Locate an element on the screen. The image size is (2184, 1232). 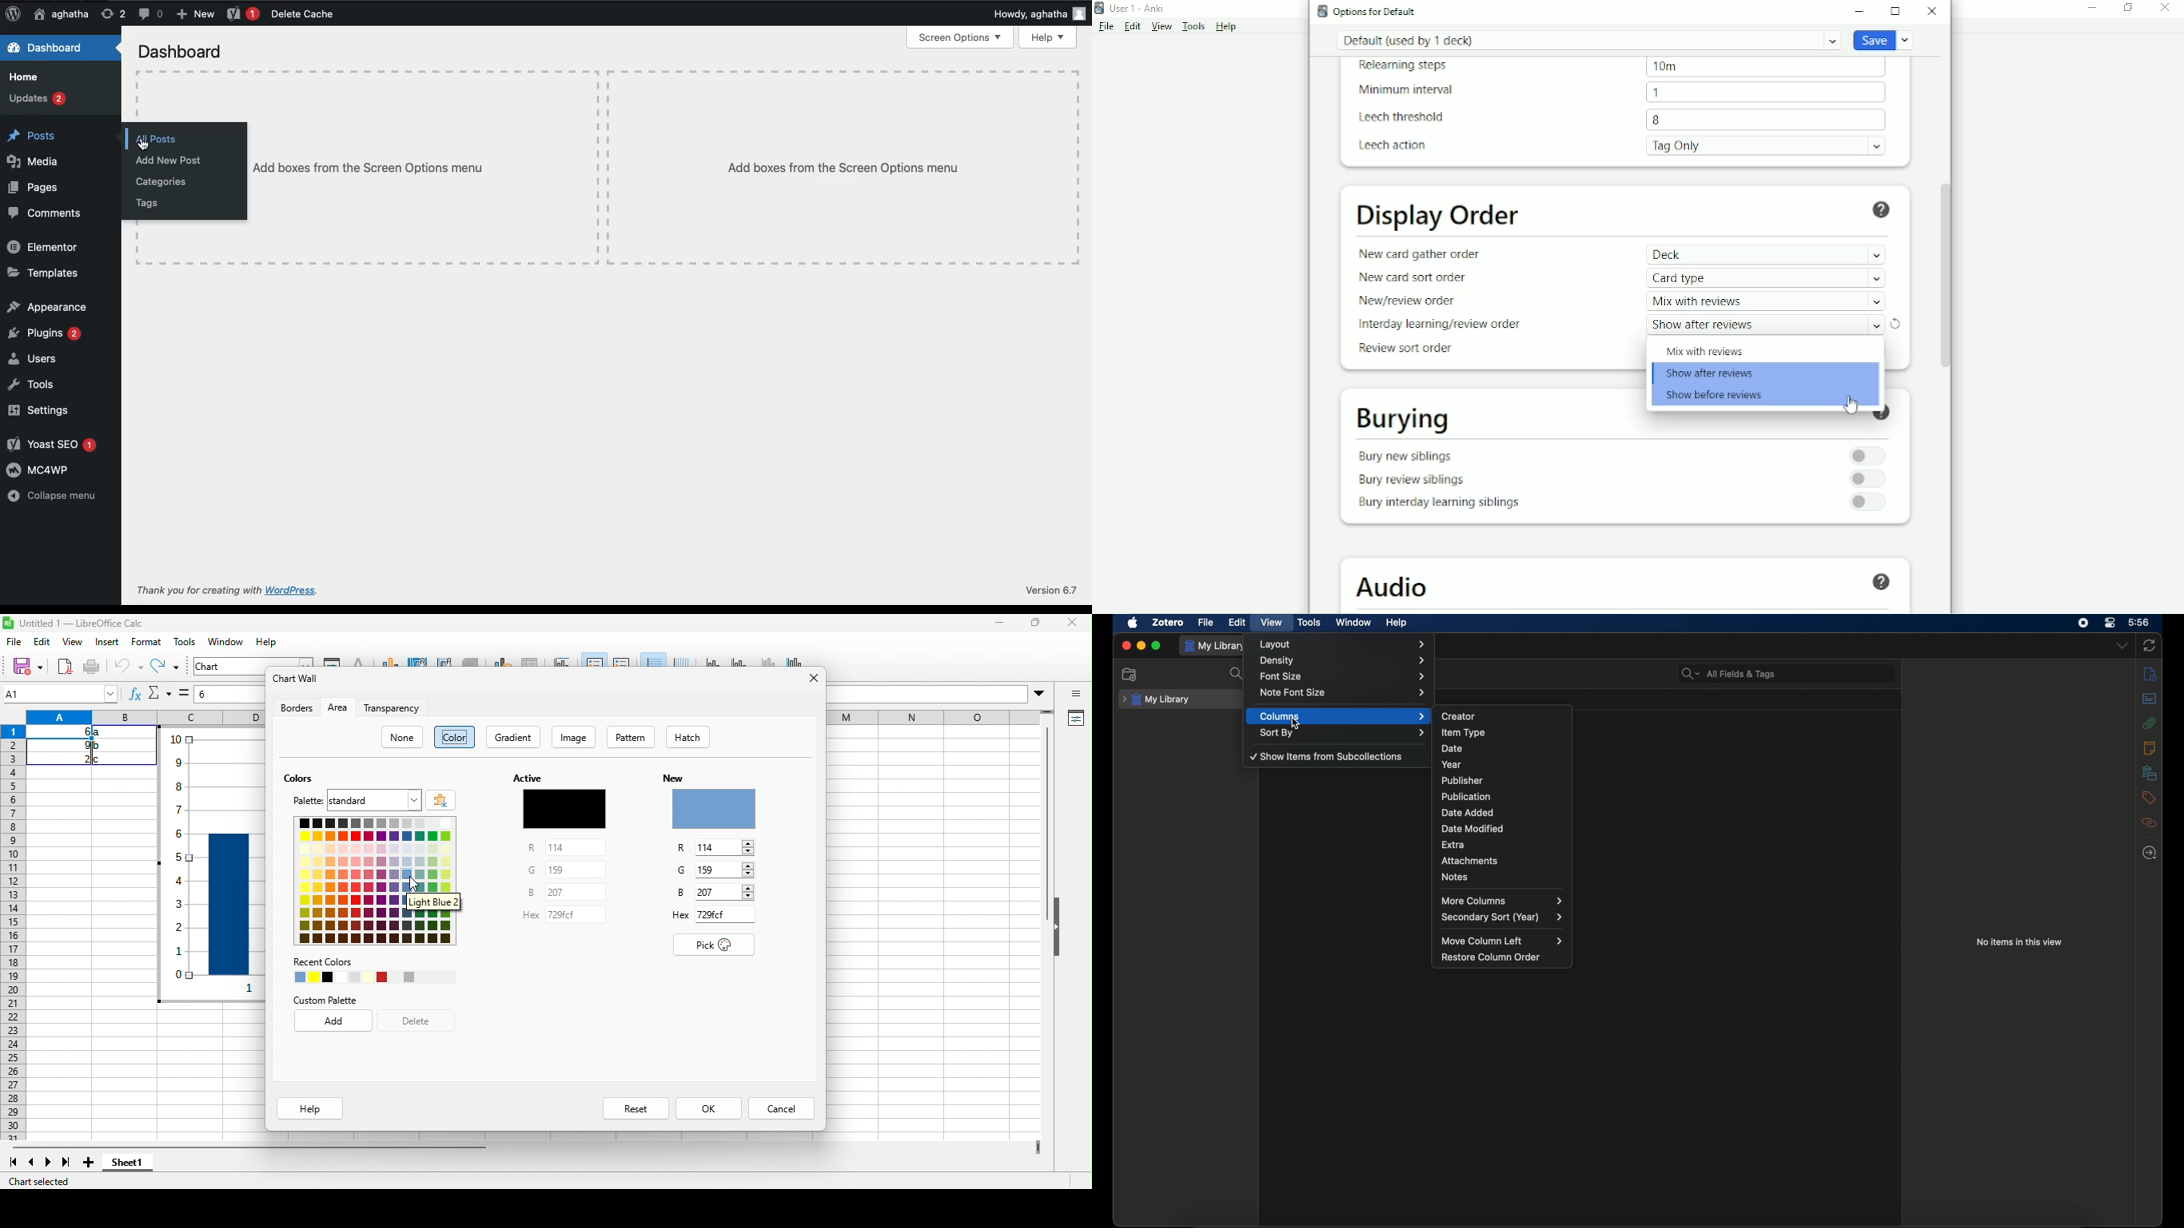
custom palette is located at coordinates (329, 1000).